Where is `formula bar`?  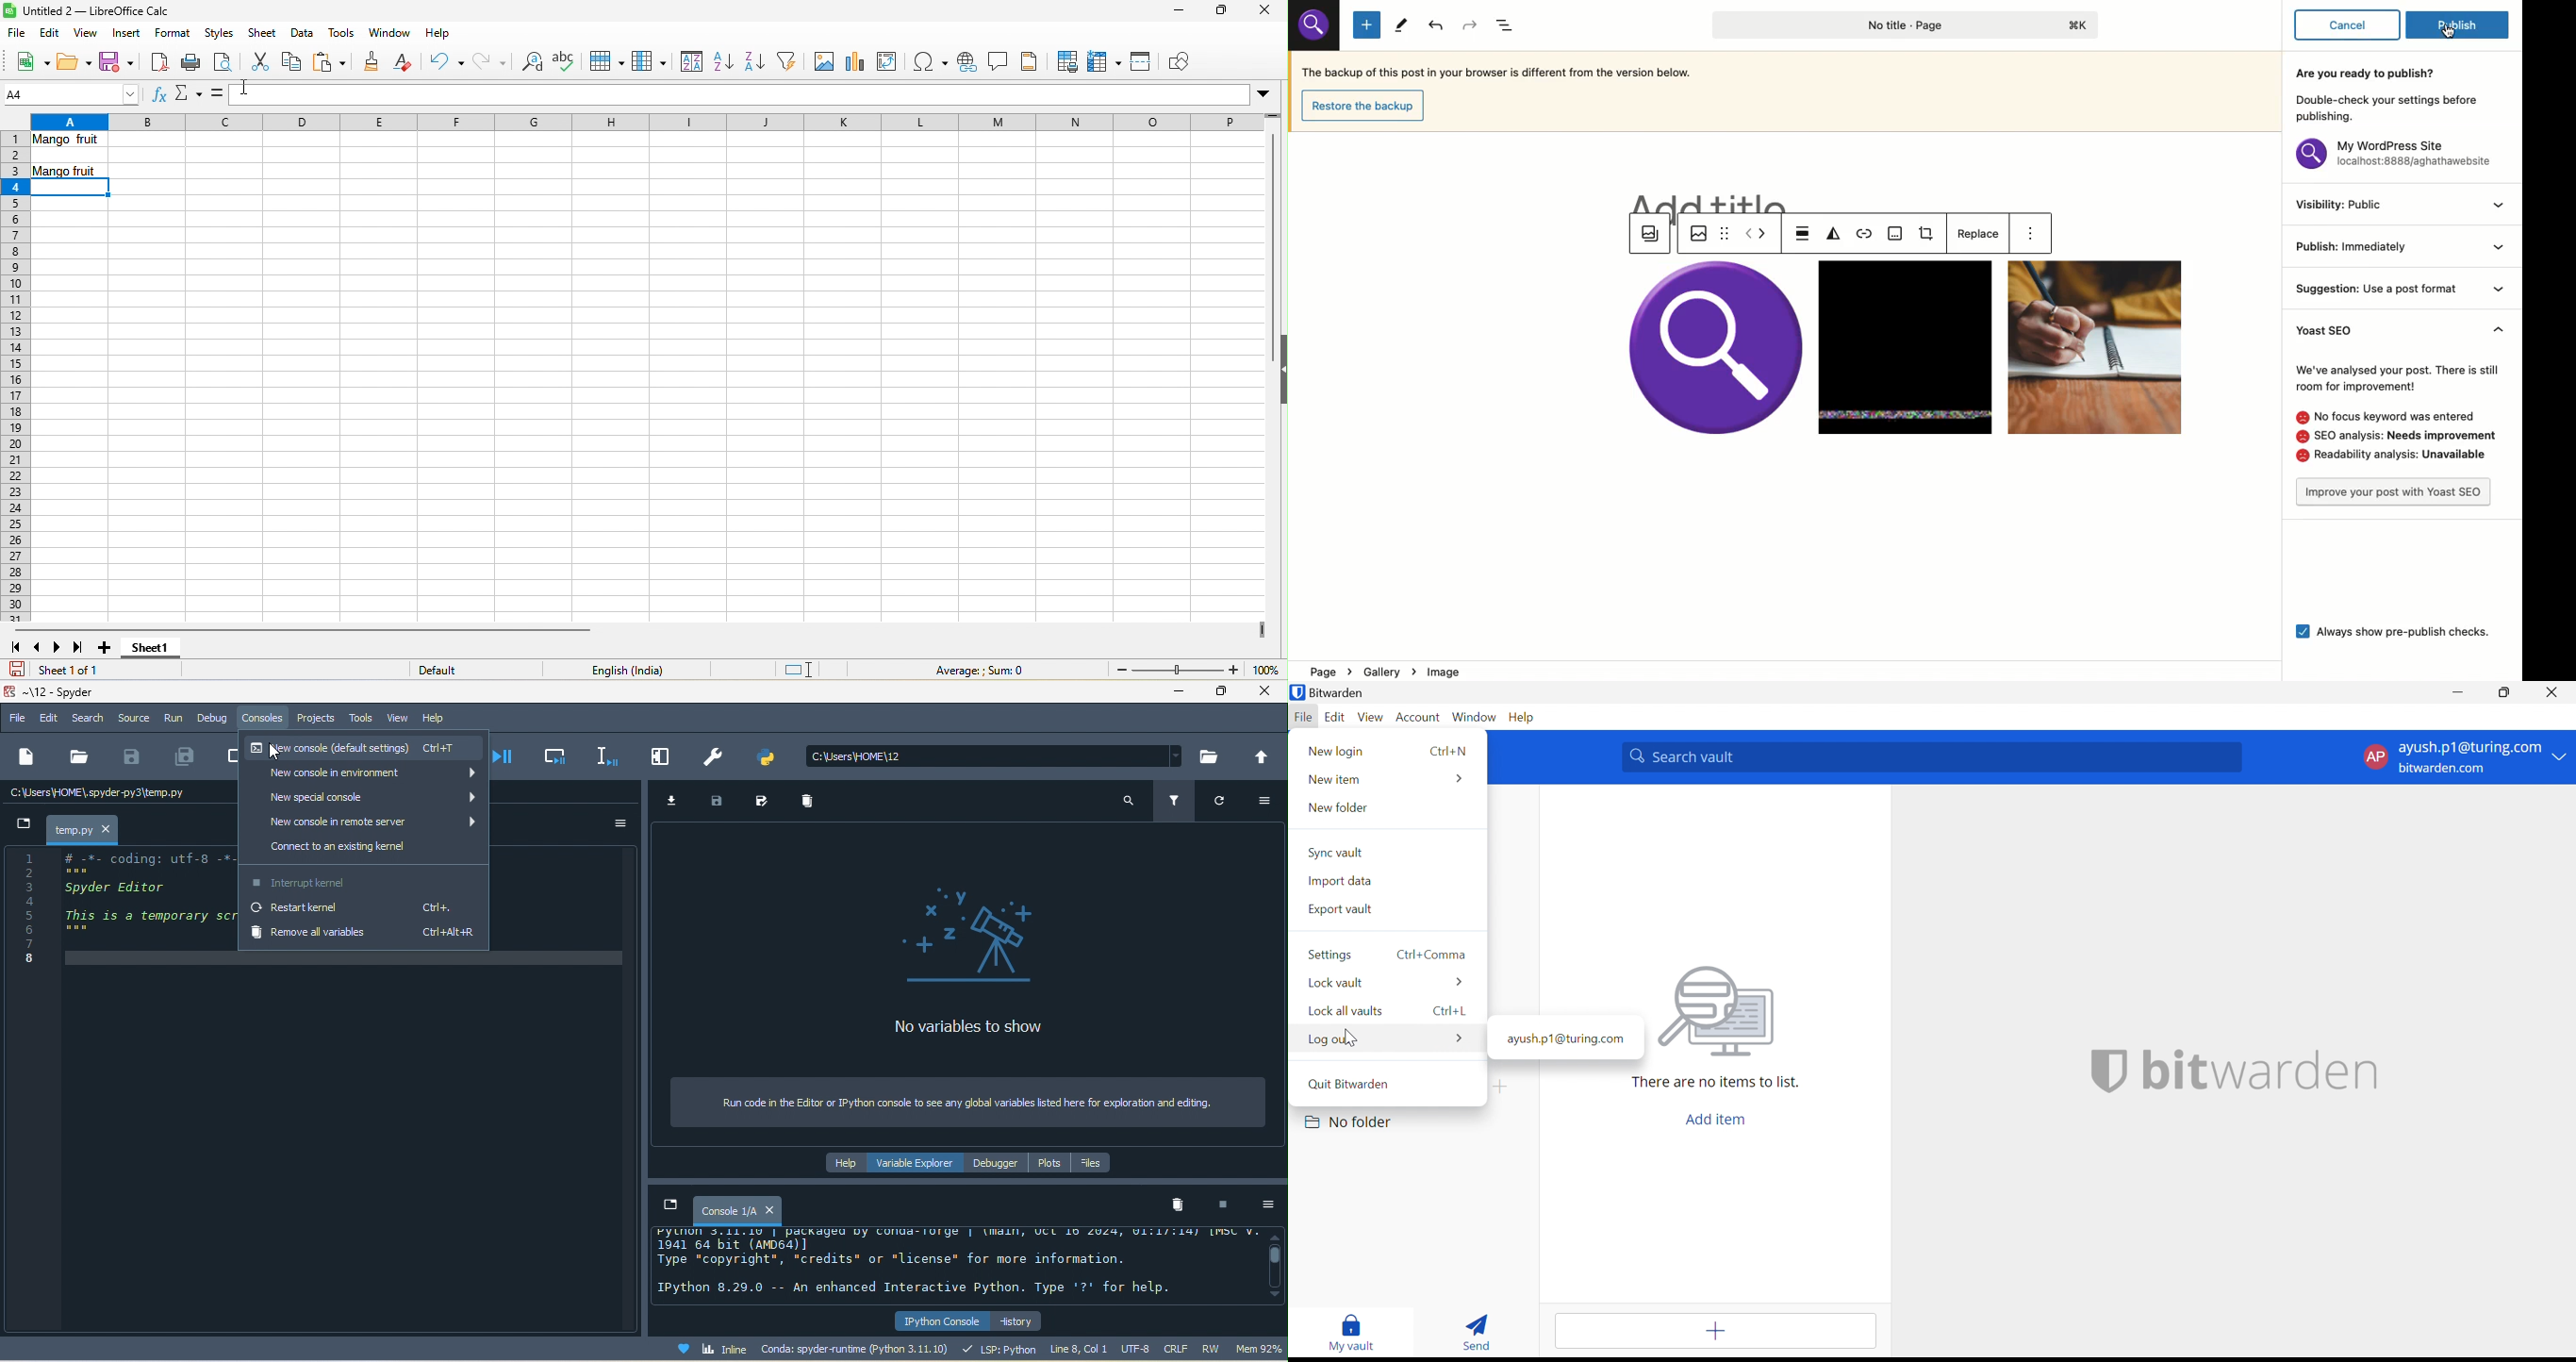
formula bar is located at coordinates (755, 95).